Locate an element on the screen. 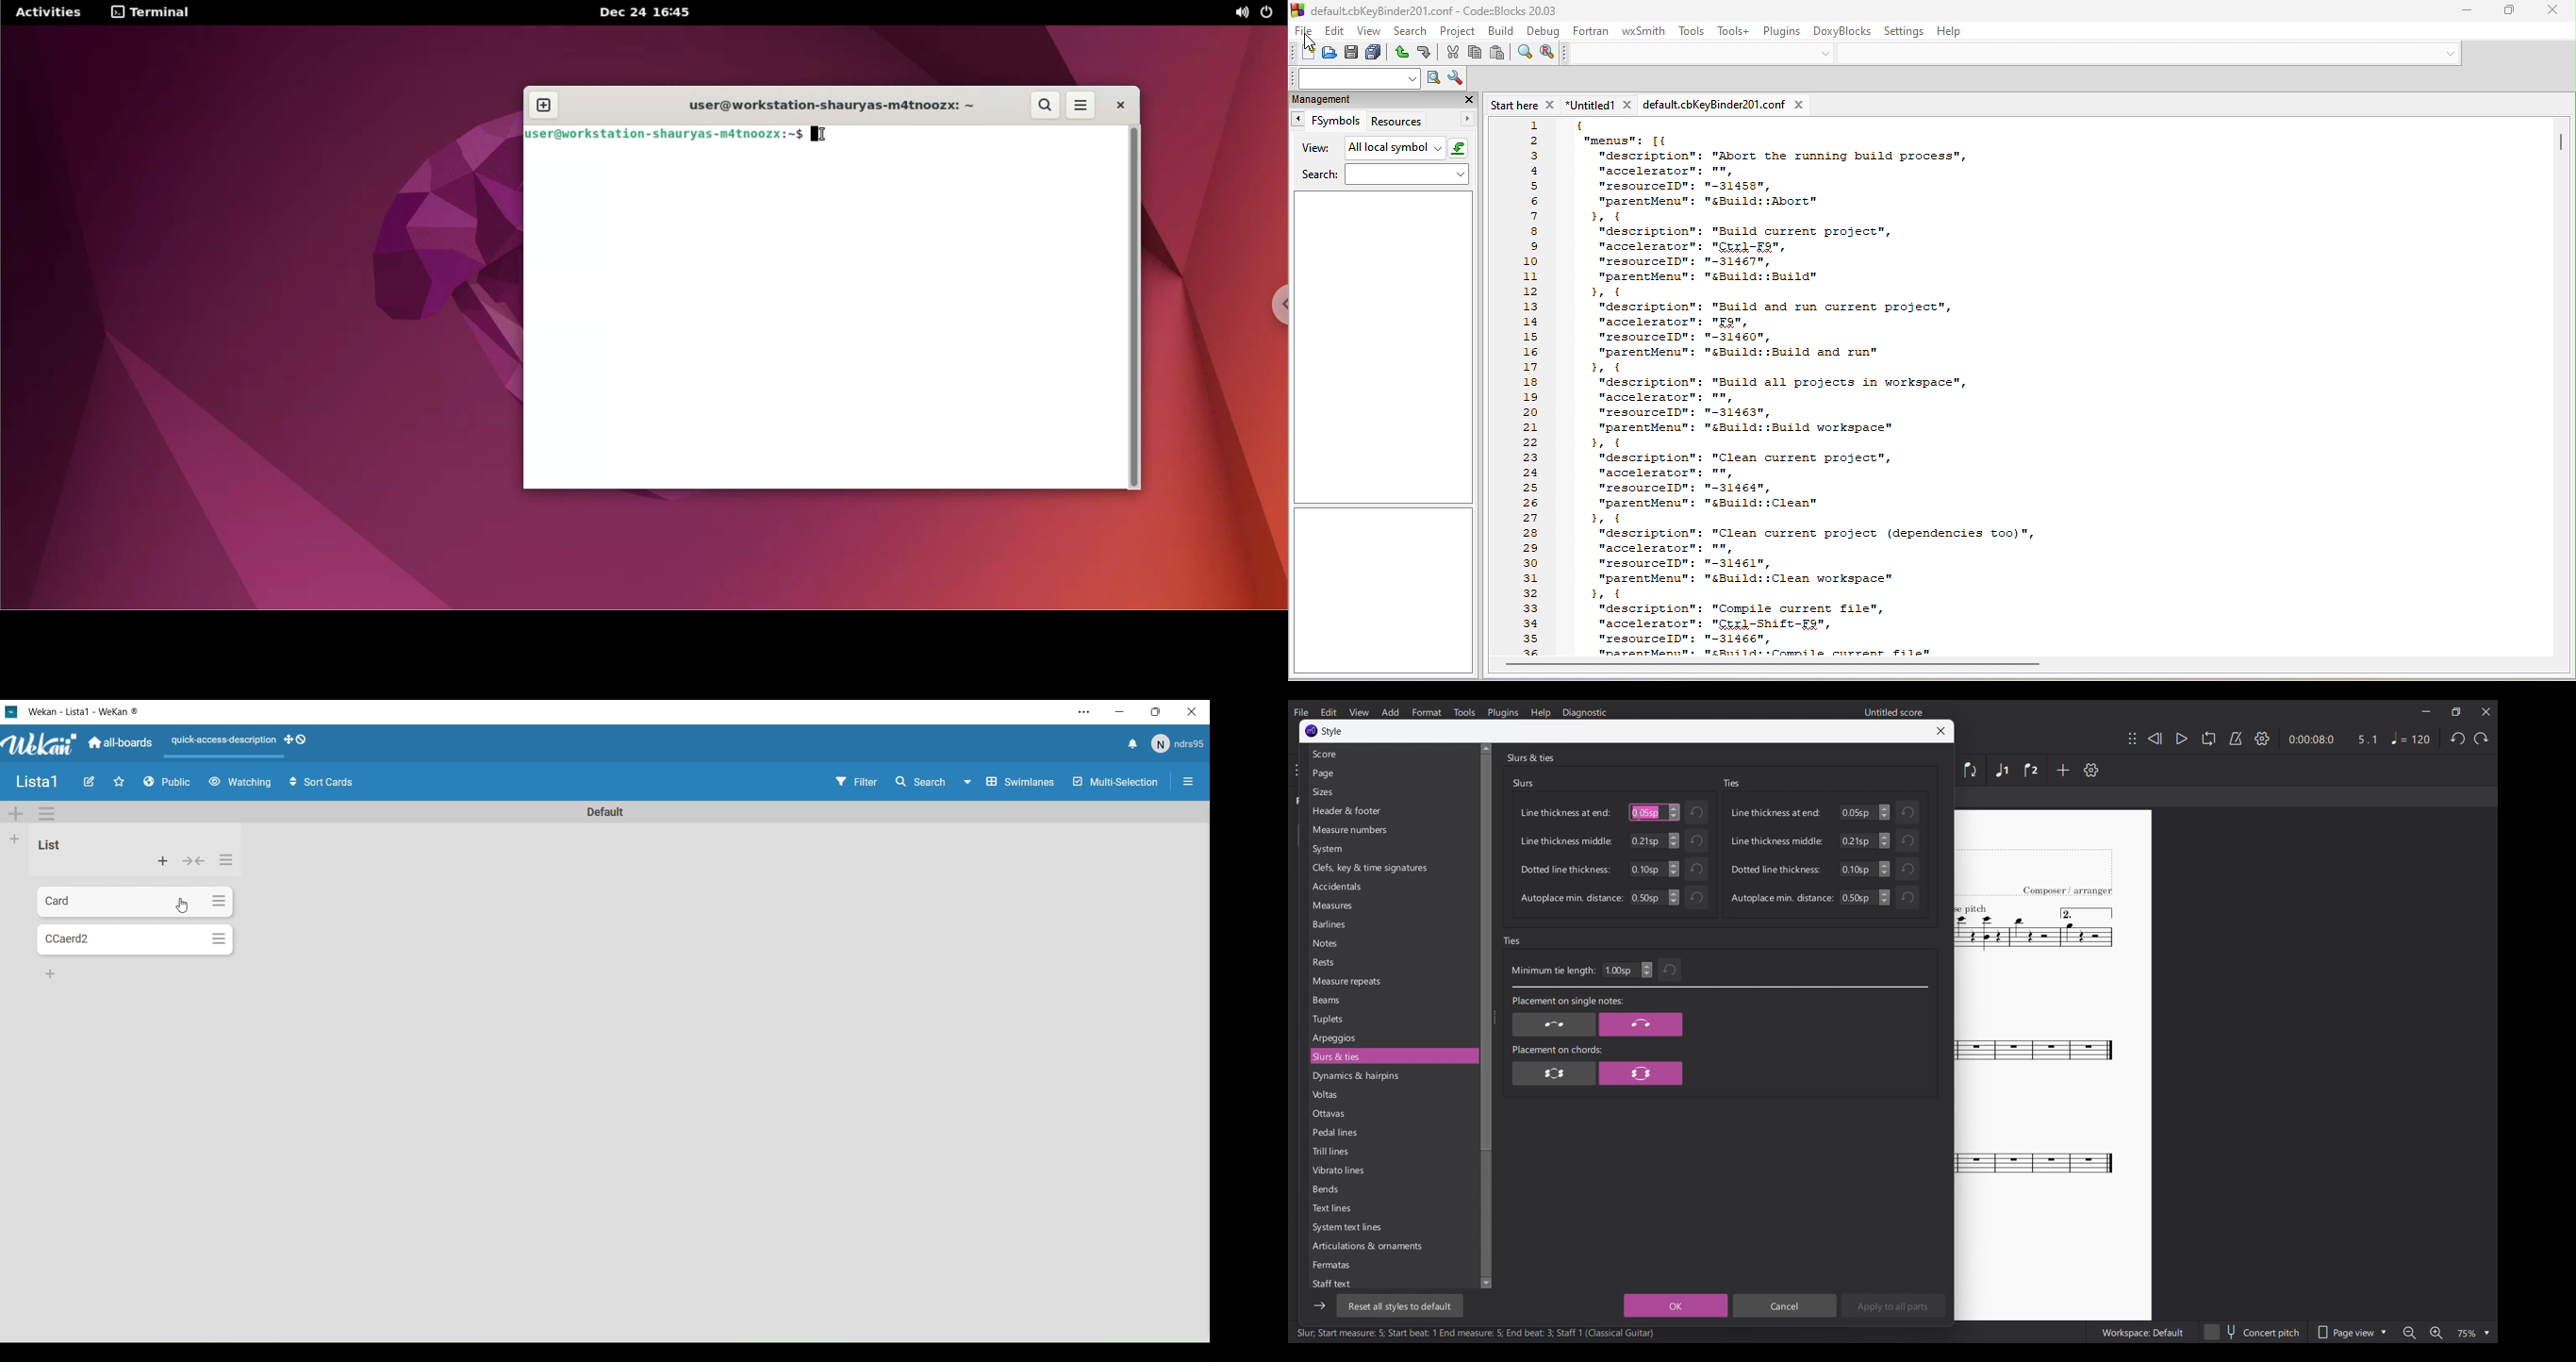 This screenshot has width=2576, height=1372. Undo is located at coordinates (1908, 840).